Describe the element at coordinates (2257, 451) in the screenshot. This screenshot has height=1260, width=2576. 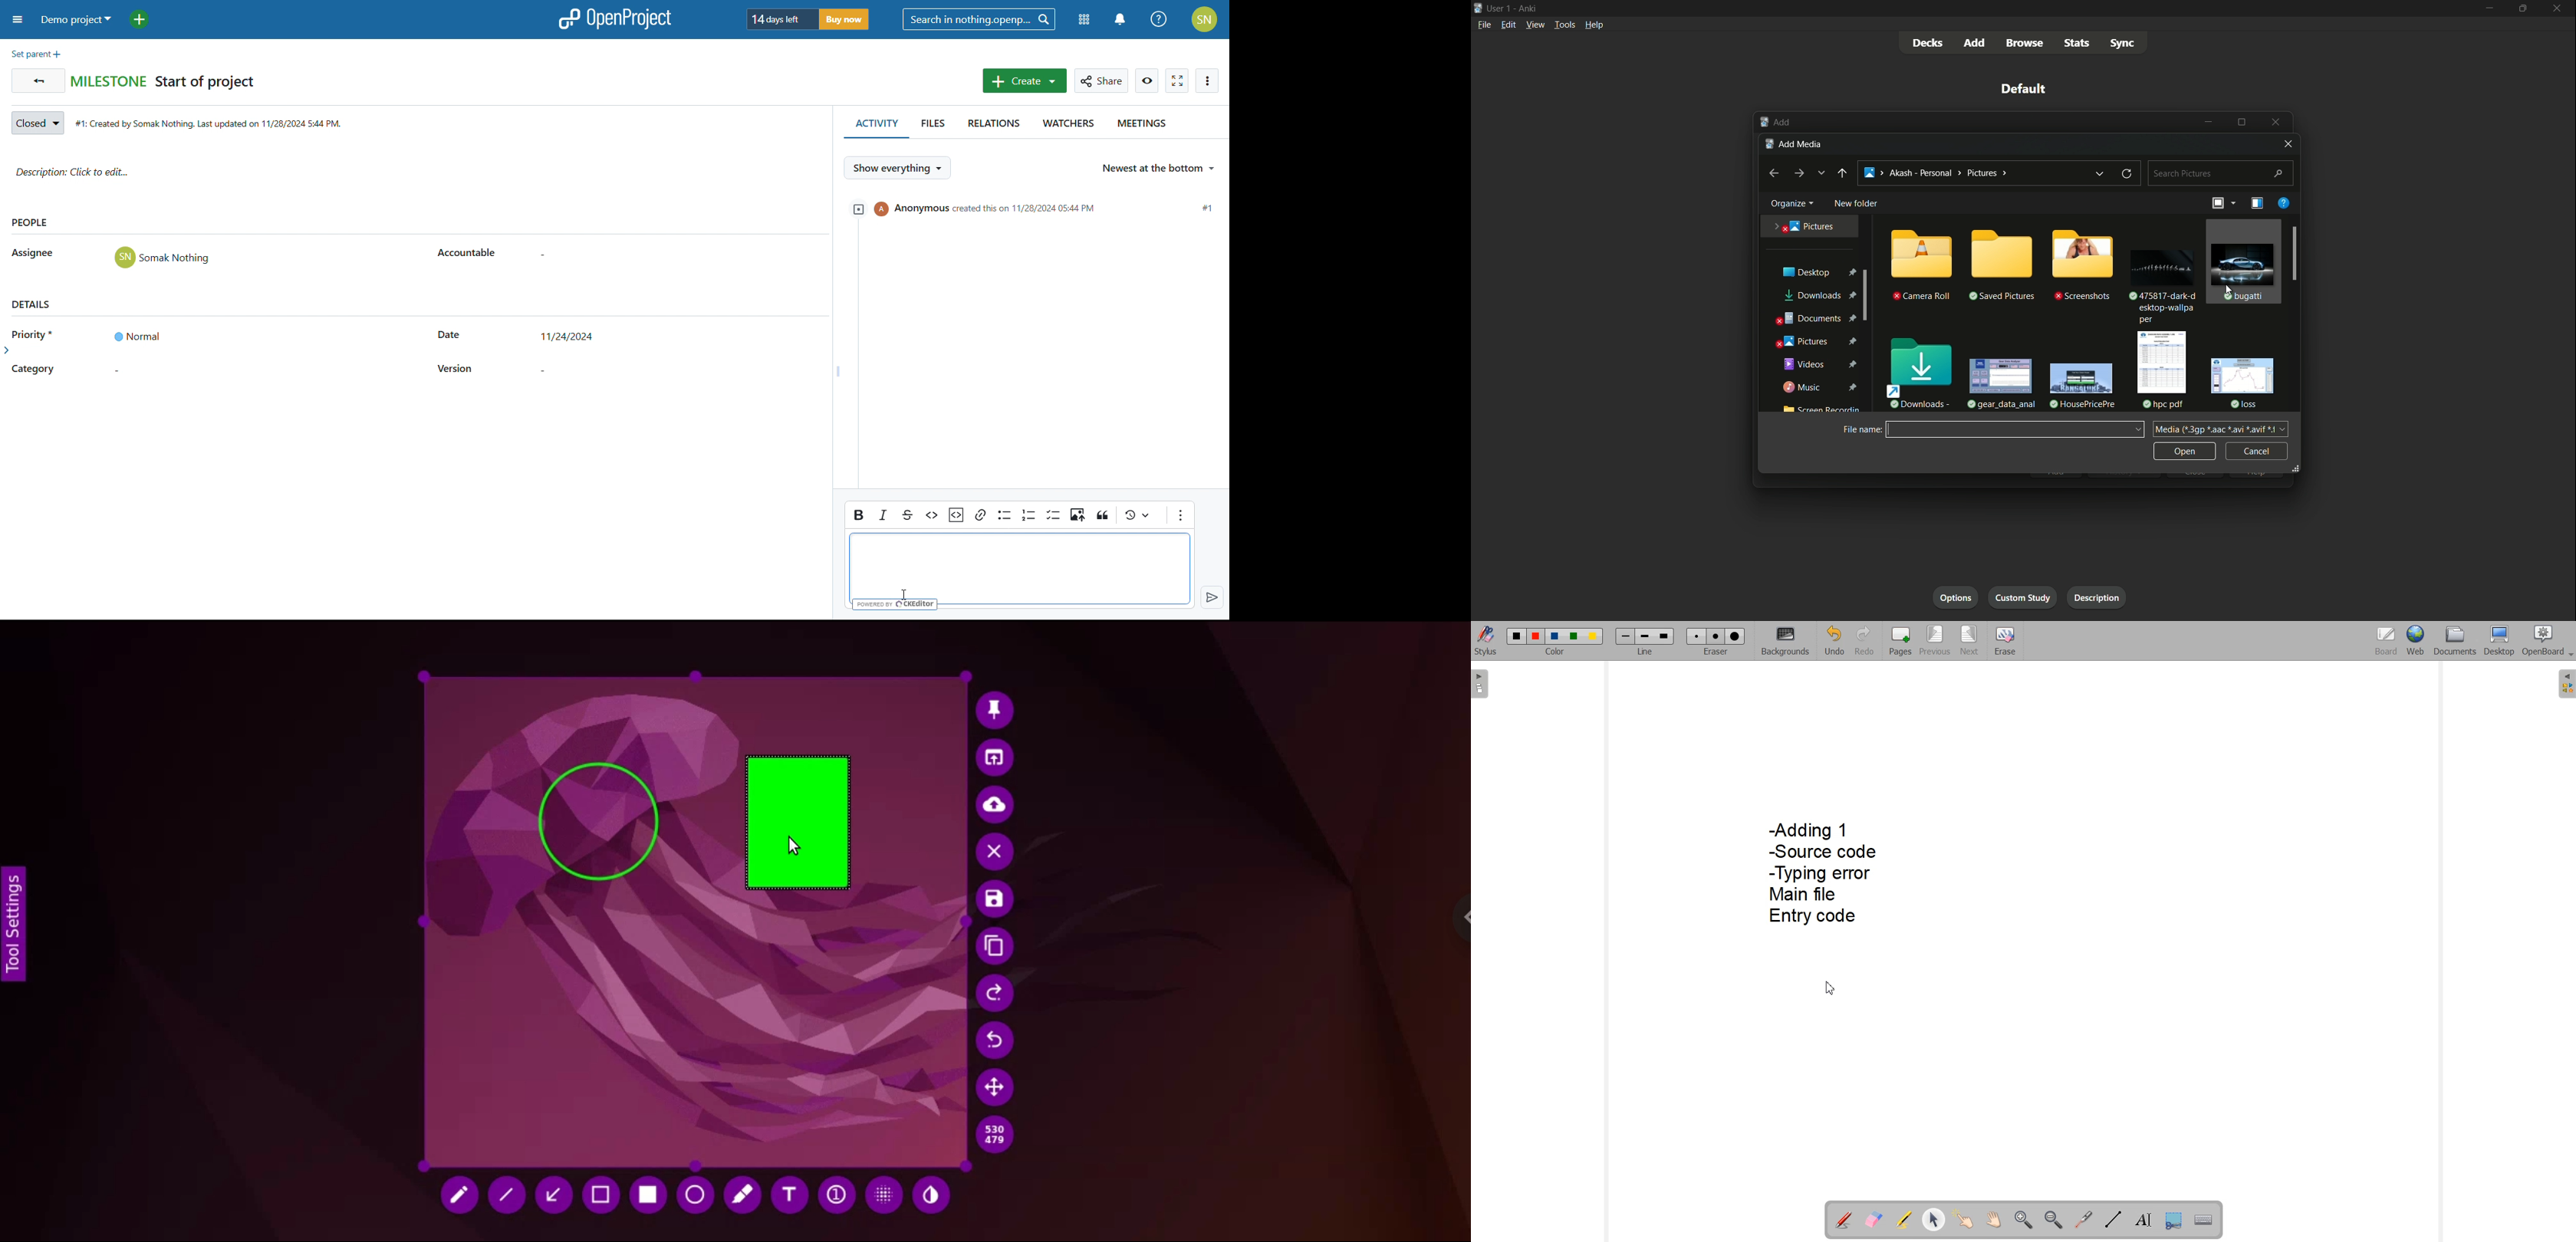
I see `cancel` at that location.